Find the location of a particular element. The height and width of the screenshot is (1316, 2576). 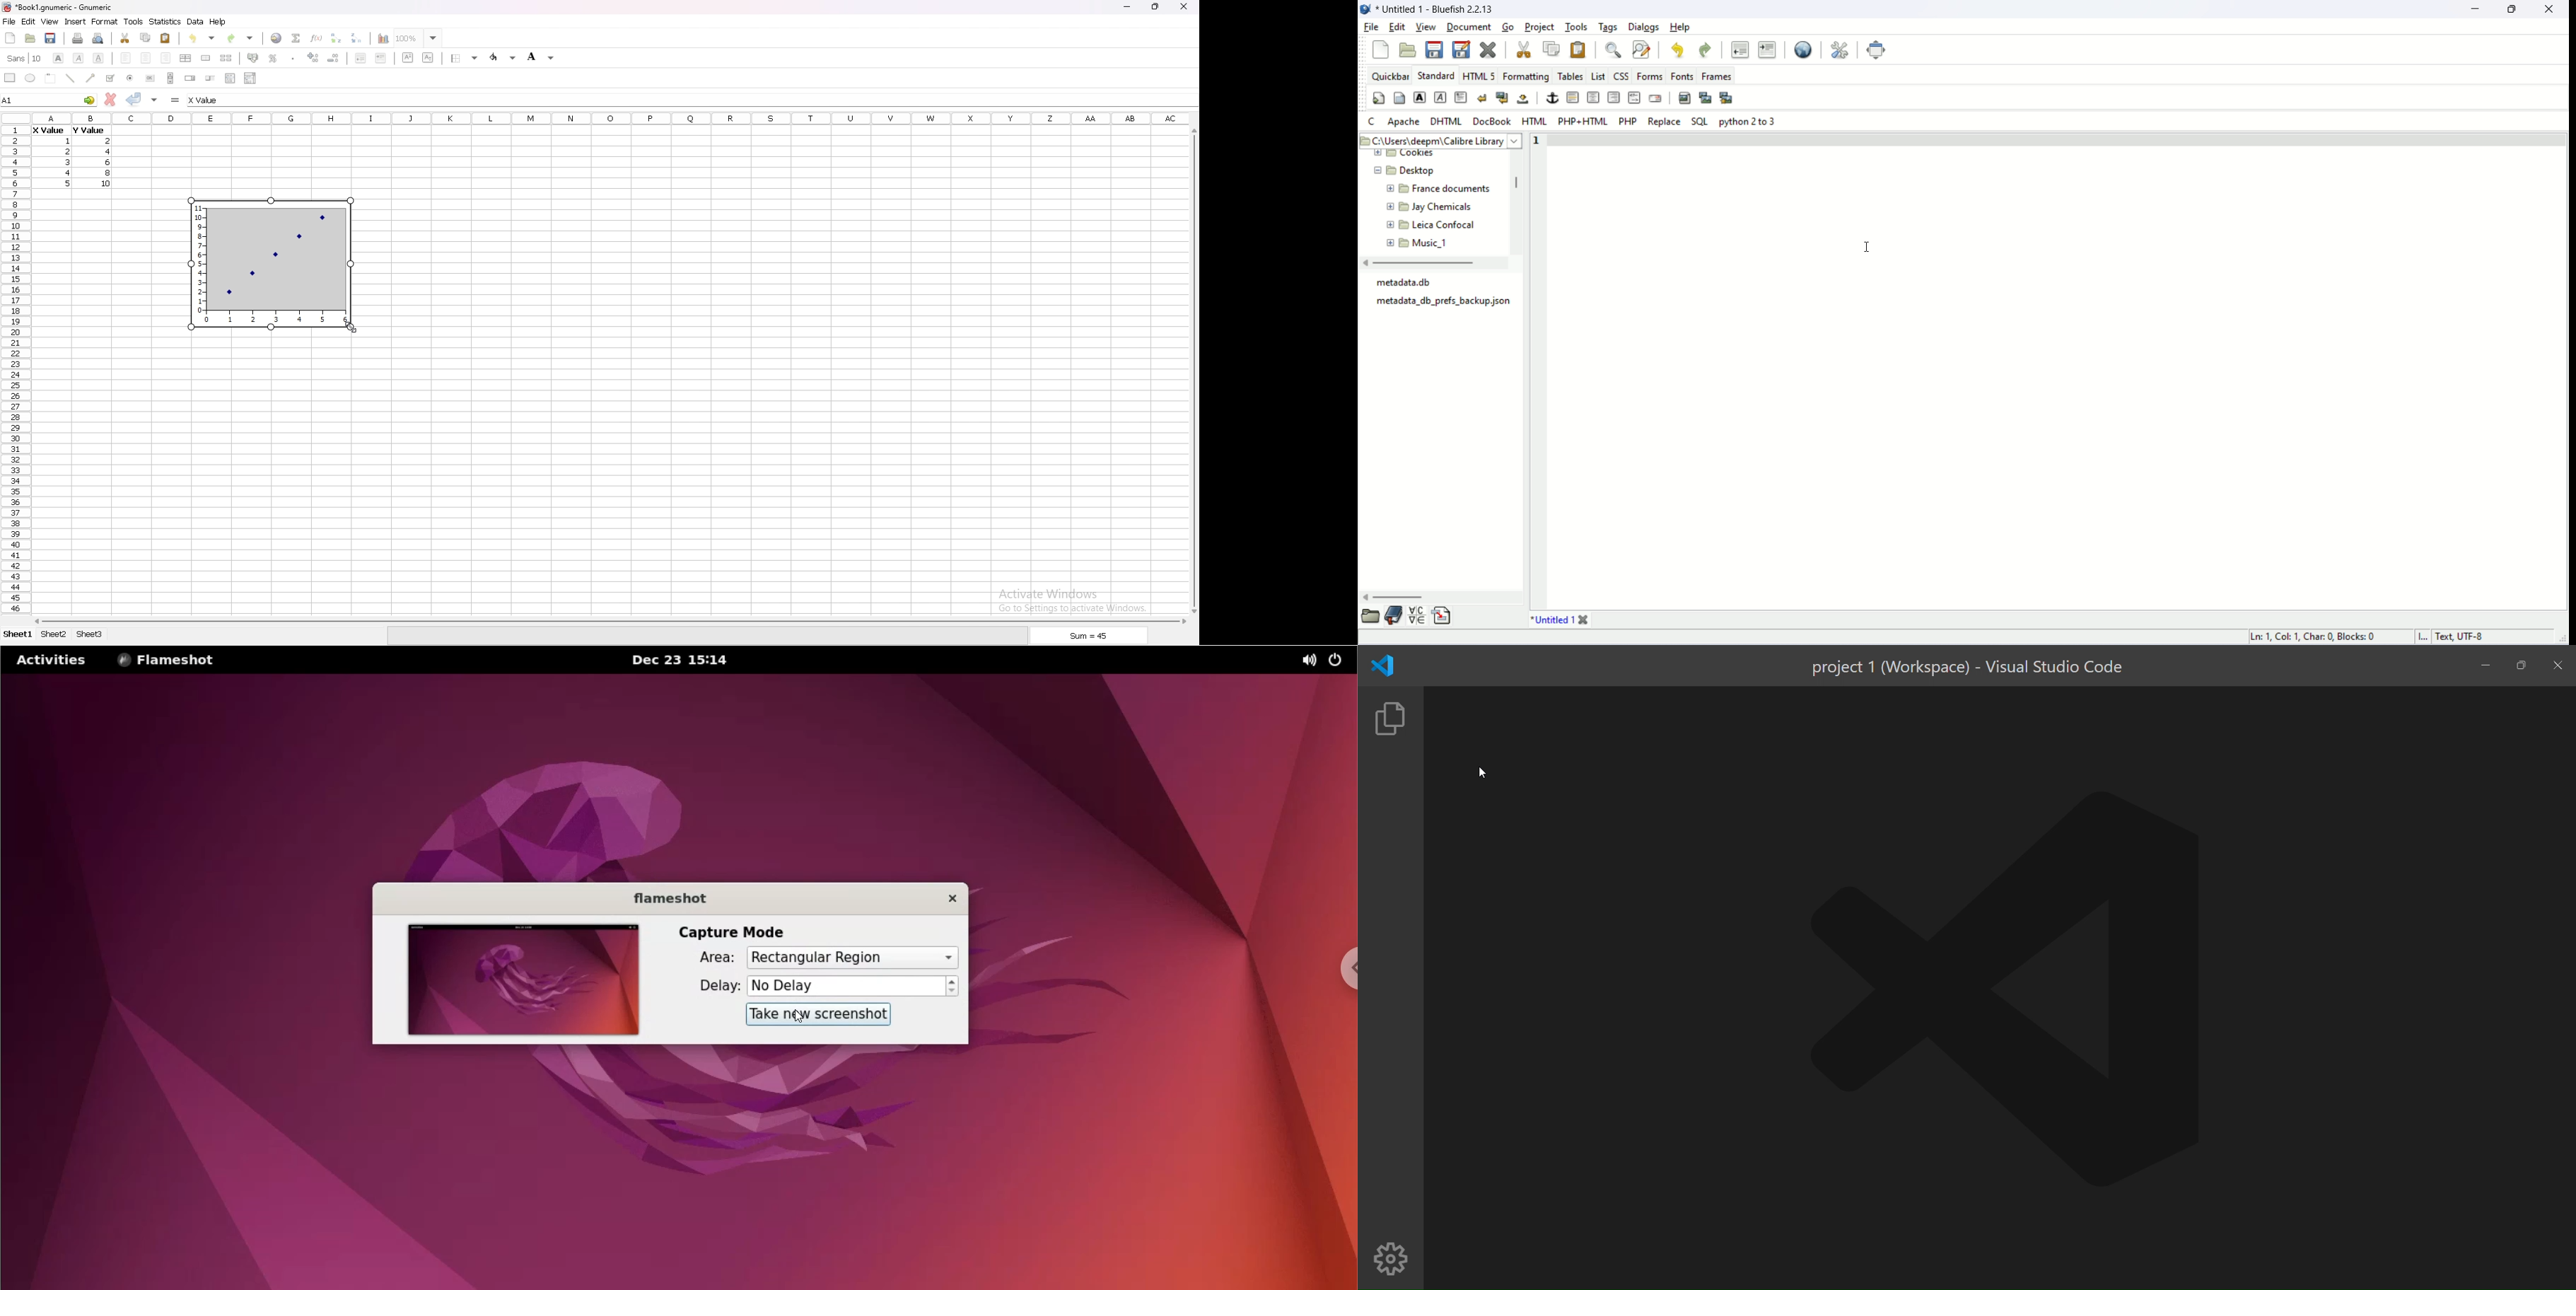

scroll bar is located at coordinates (609, 621).